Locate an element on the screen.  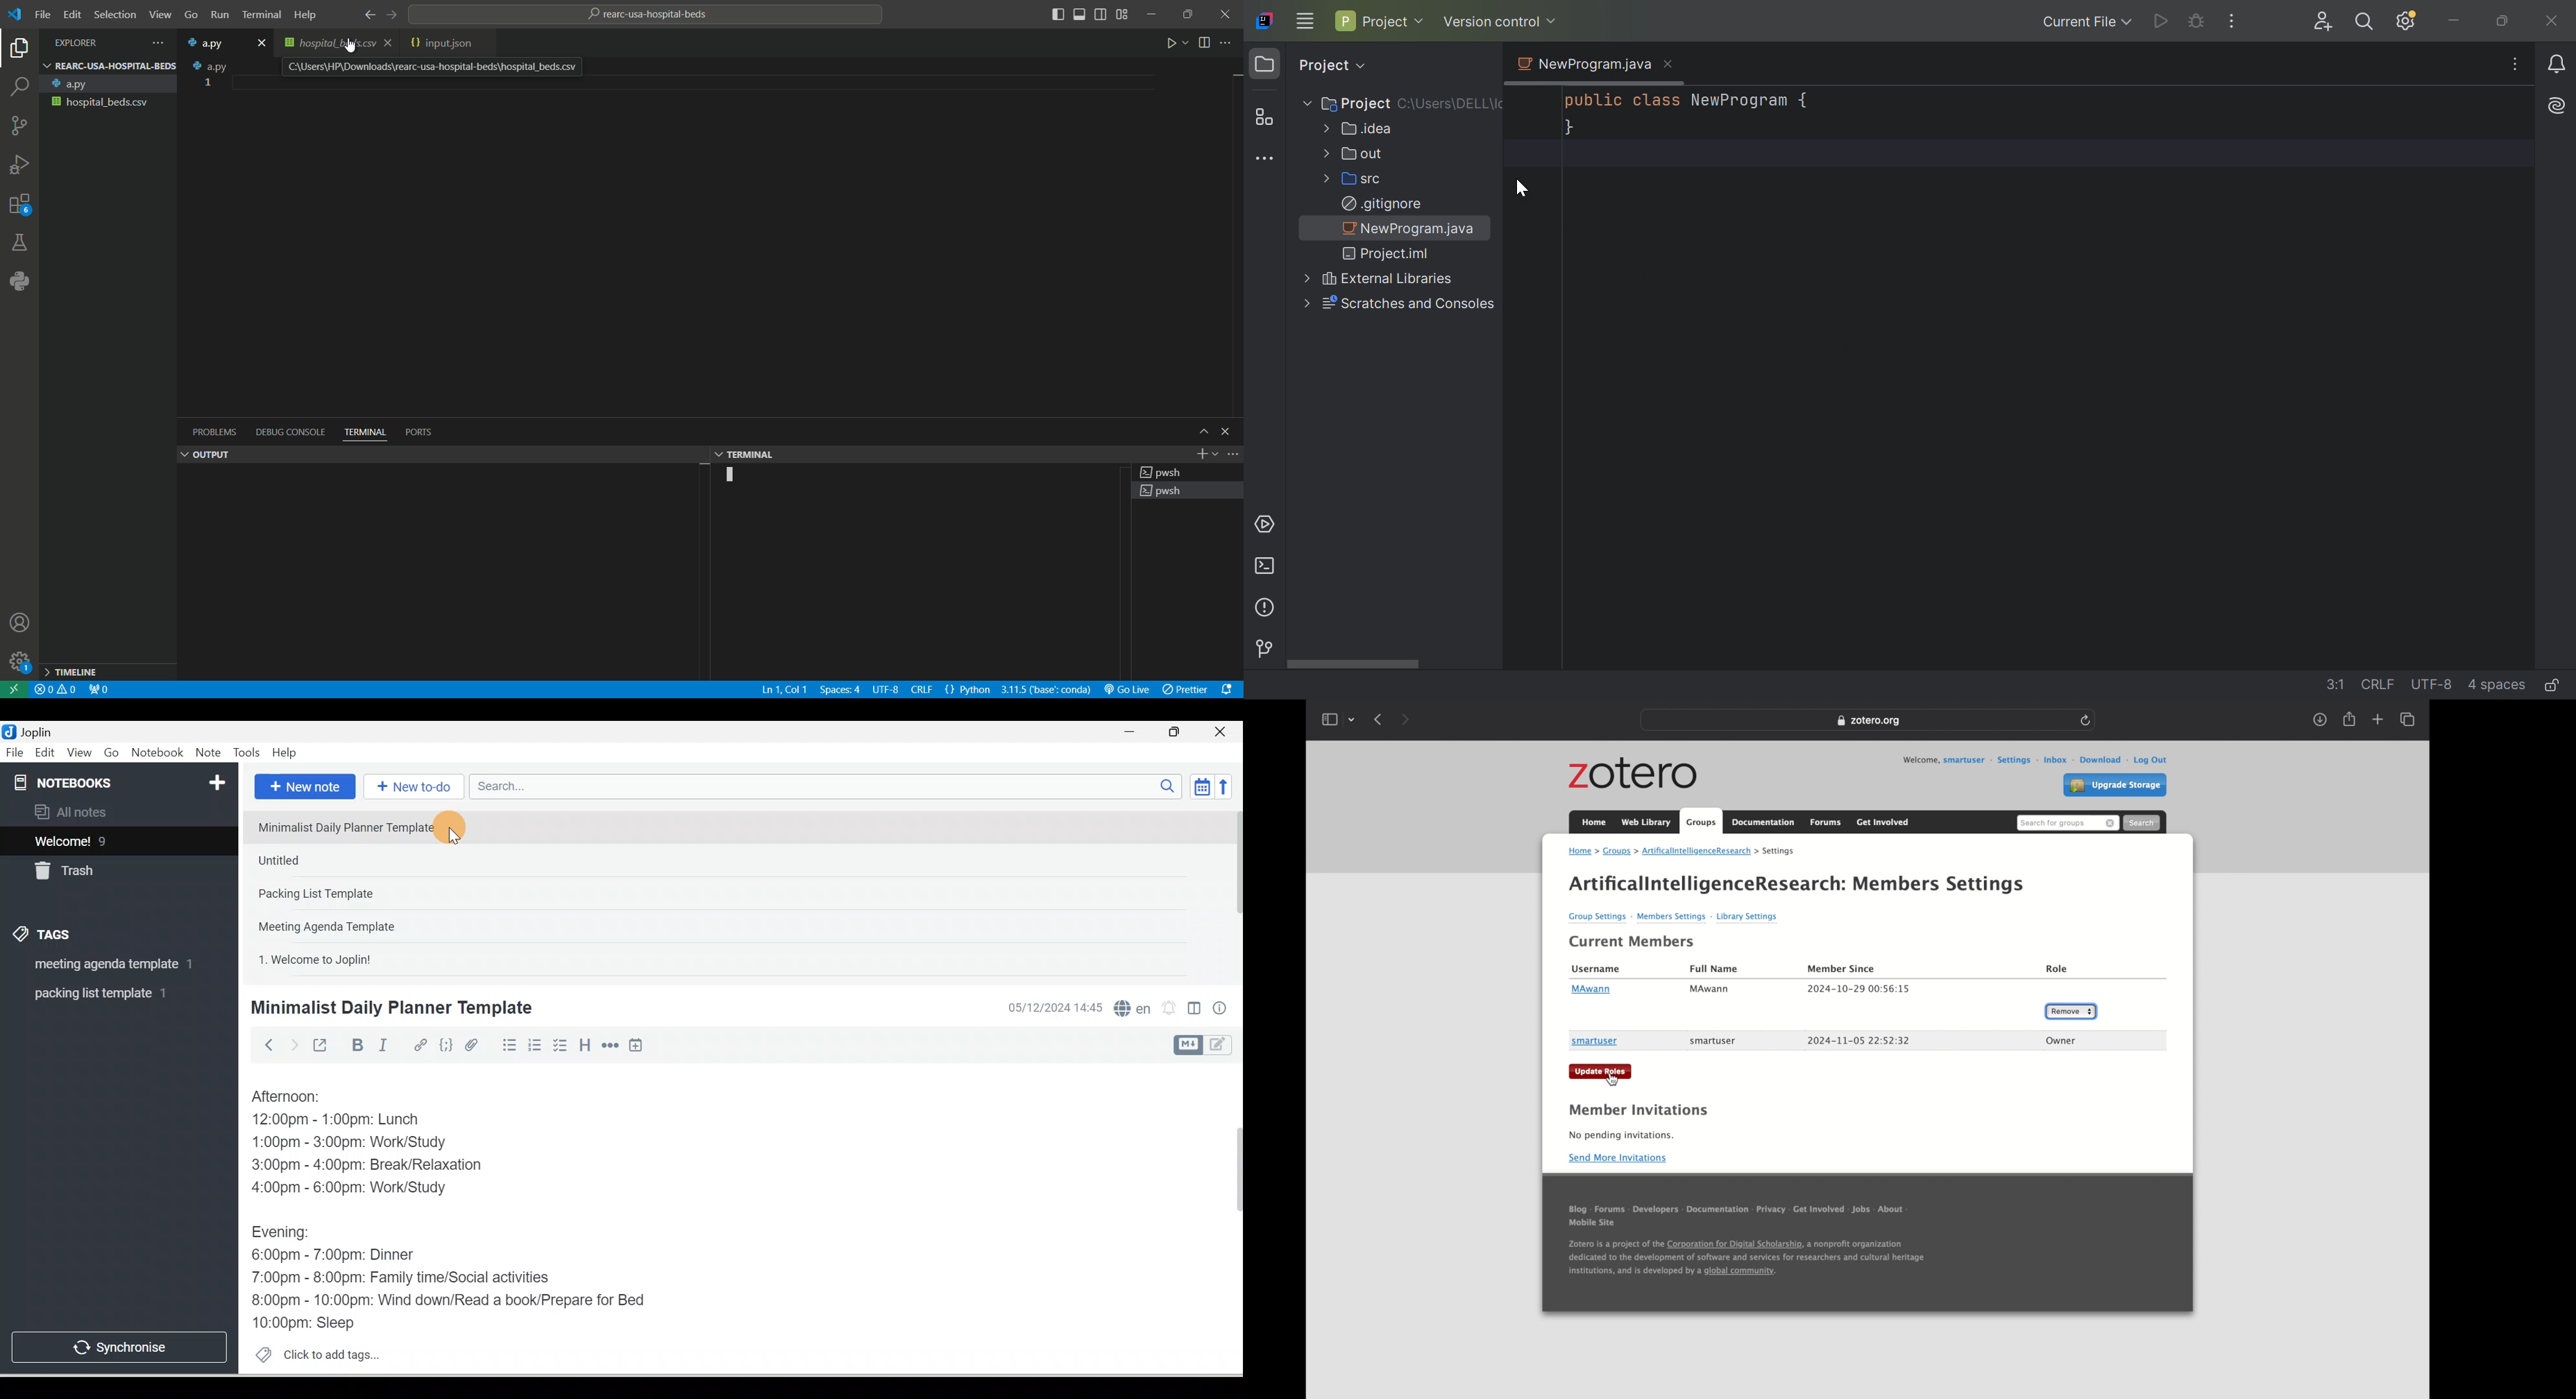
Note 1 is located at coordinates (356, 826).